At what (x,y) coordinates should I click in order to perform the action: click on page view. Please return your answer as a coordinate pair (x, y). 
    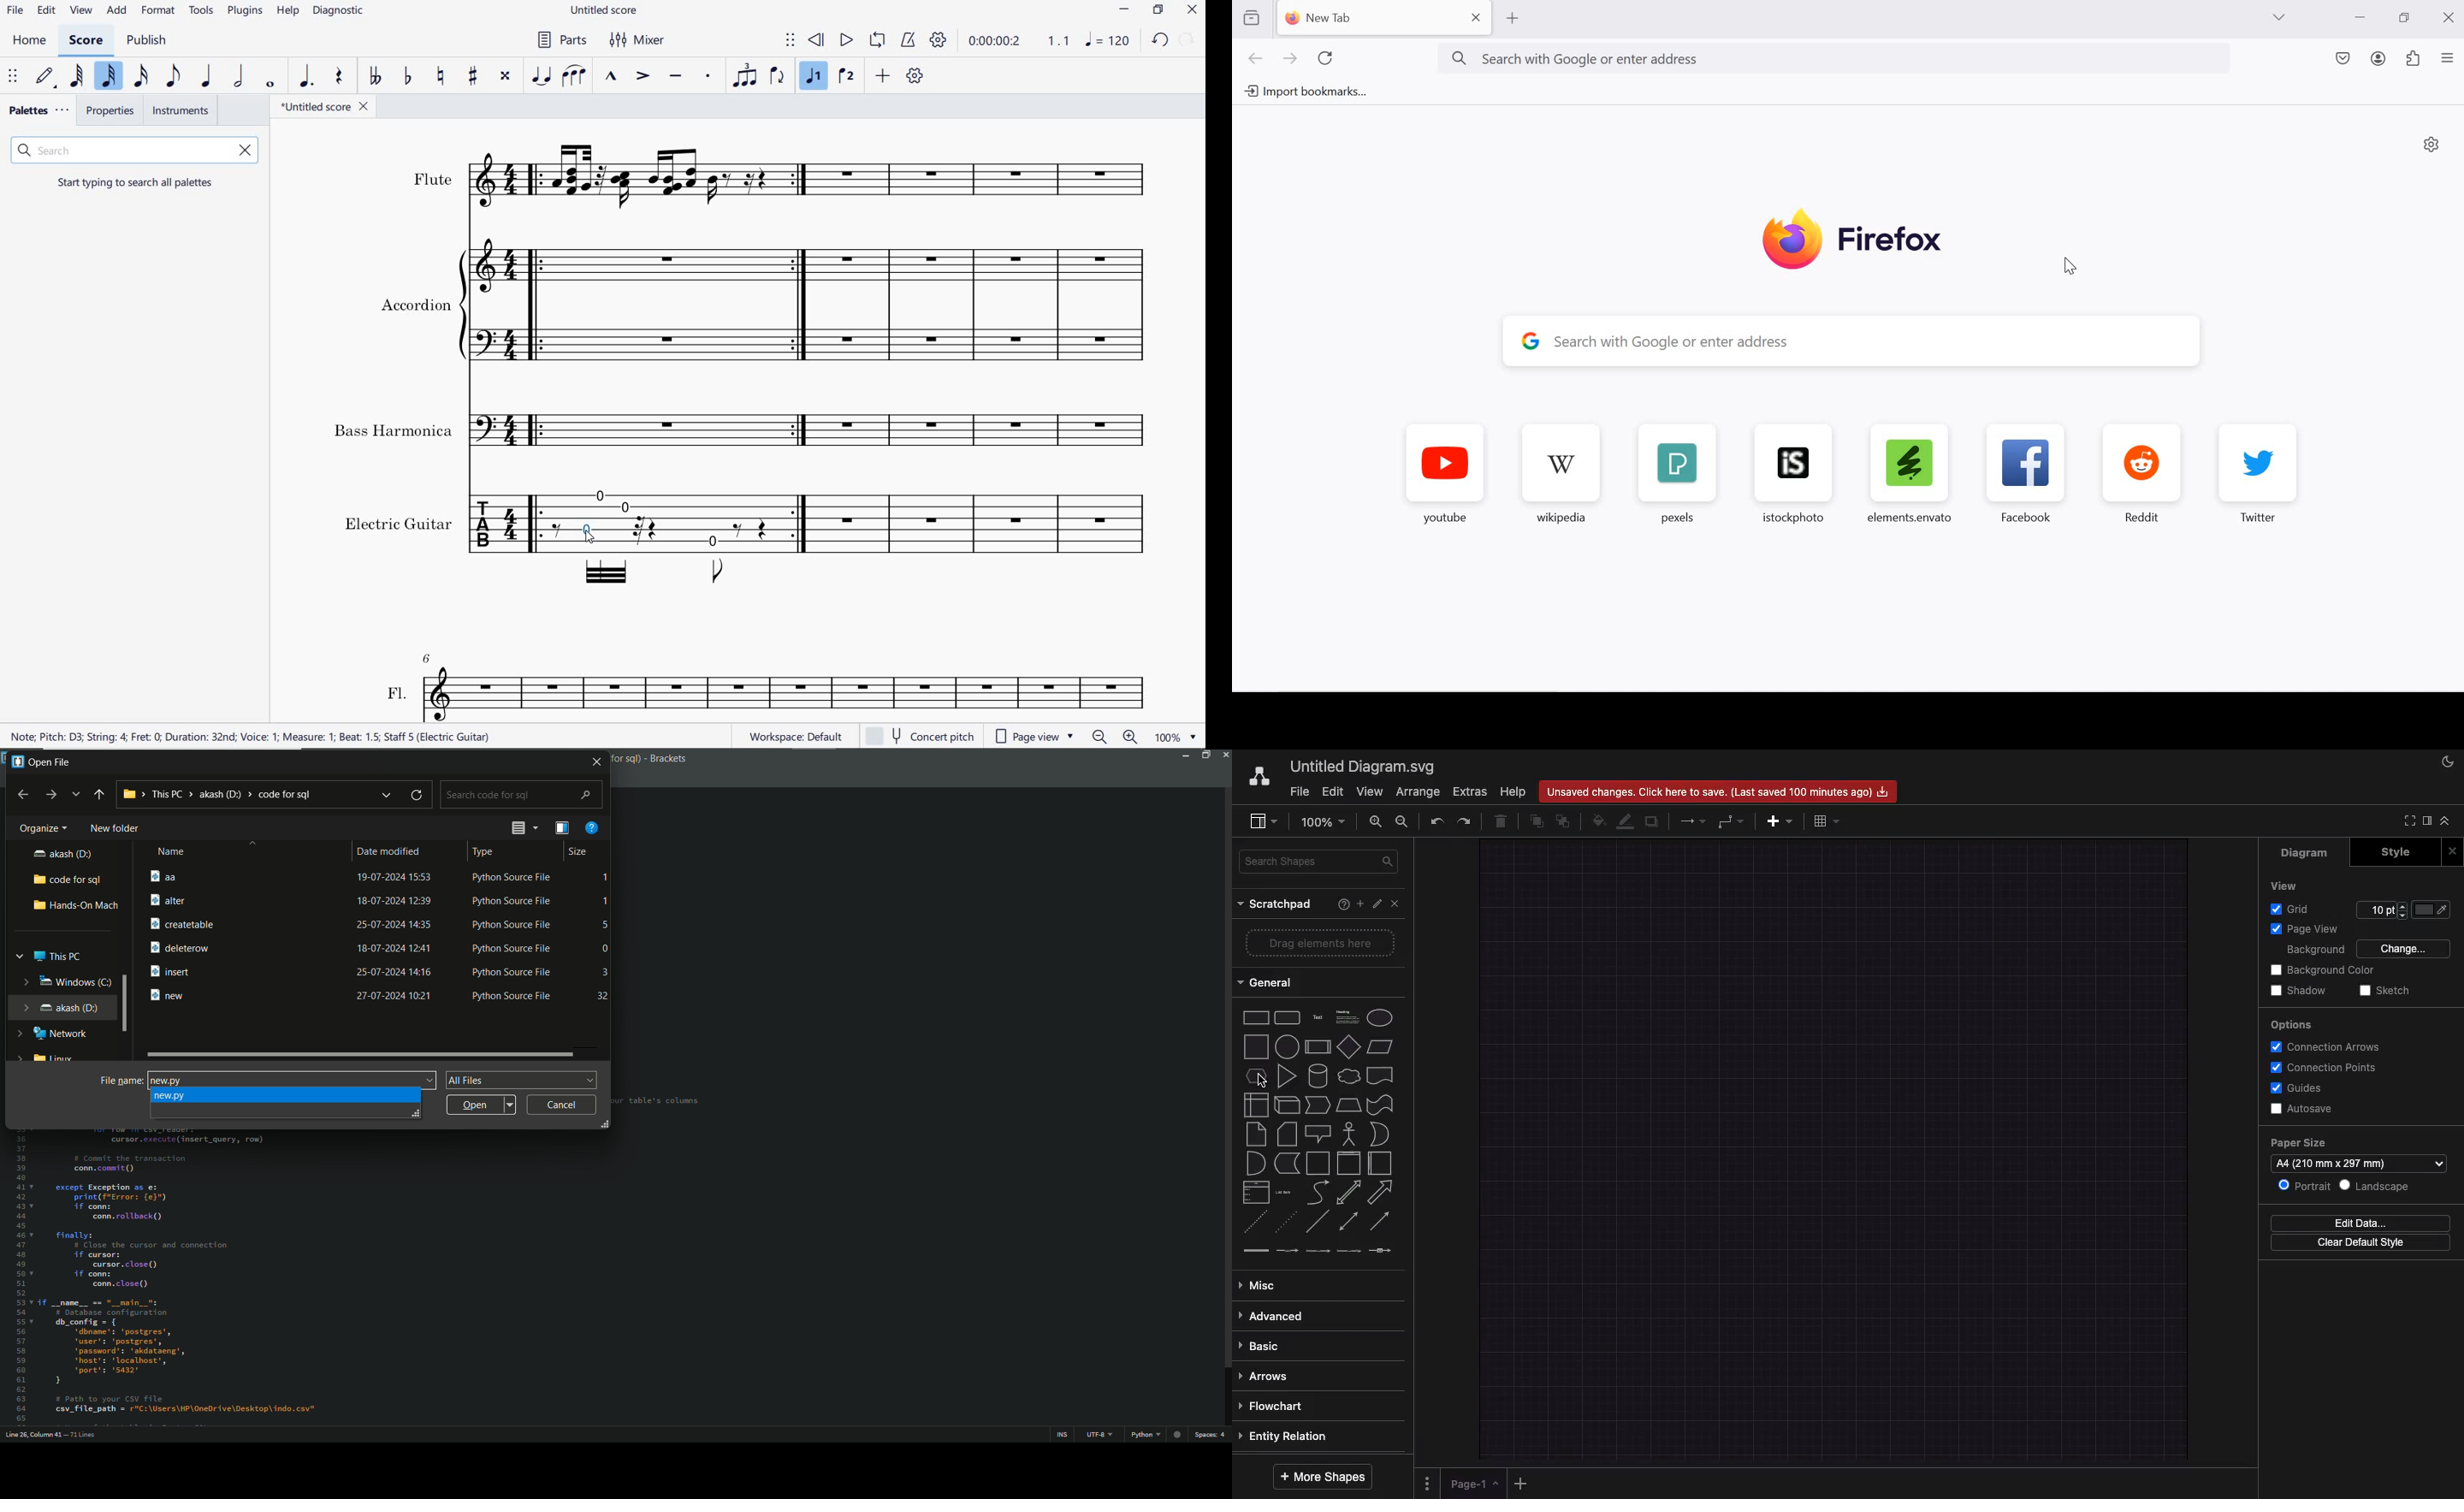
    Looking at the image, I should click on (1033, 736).